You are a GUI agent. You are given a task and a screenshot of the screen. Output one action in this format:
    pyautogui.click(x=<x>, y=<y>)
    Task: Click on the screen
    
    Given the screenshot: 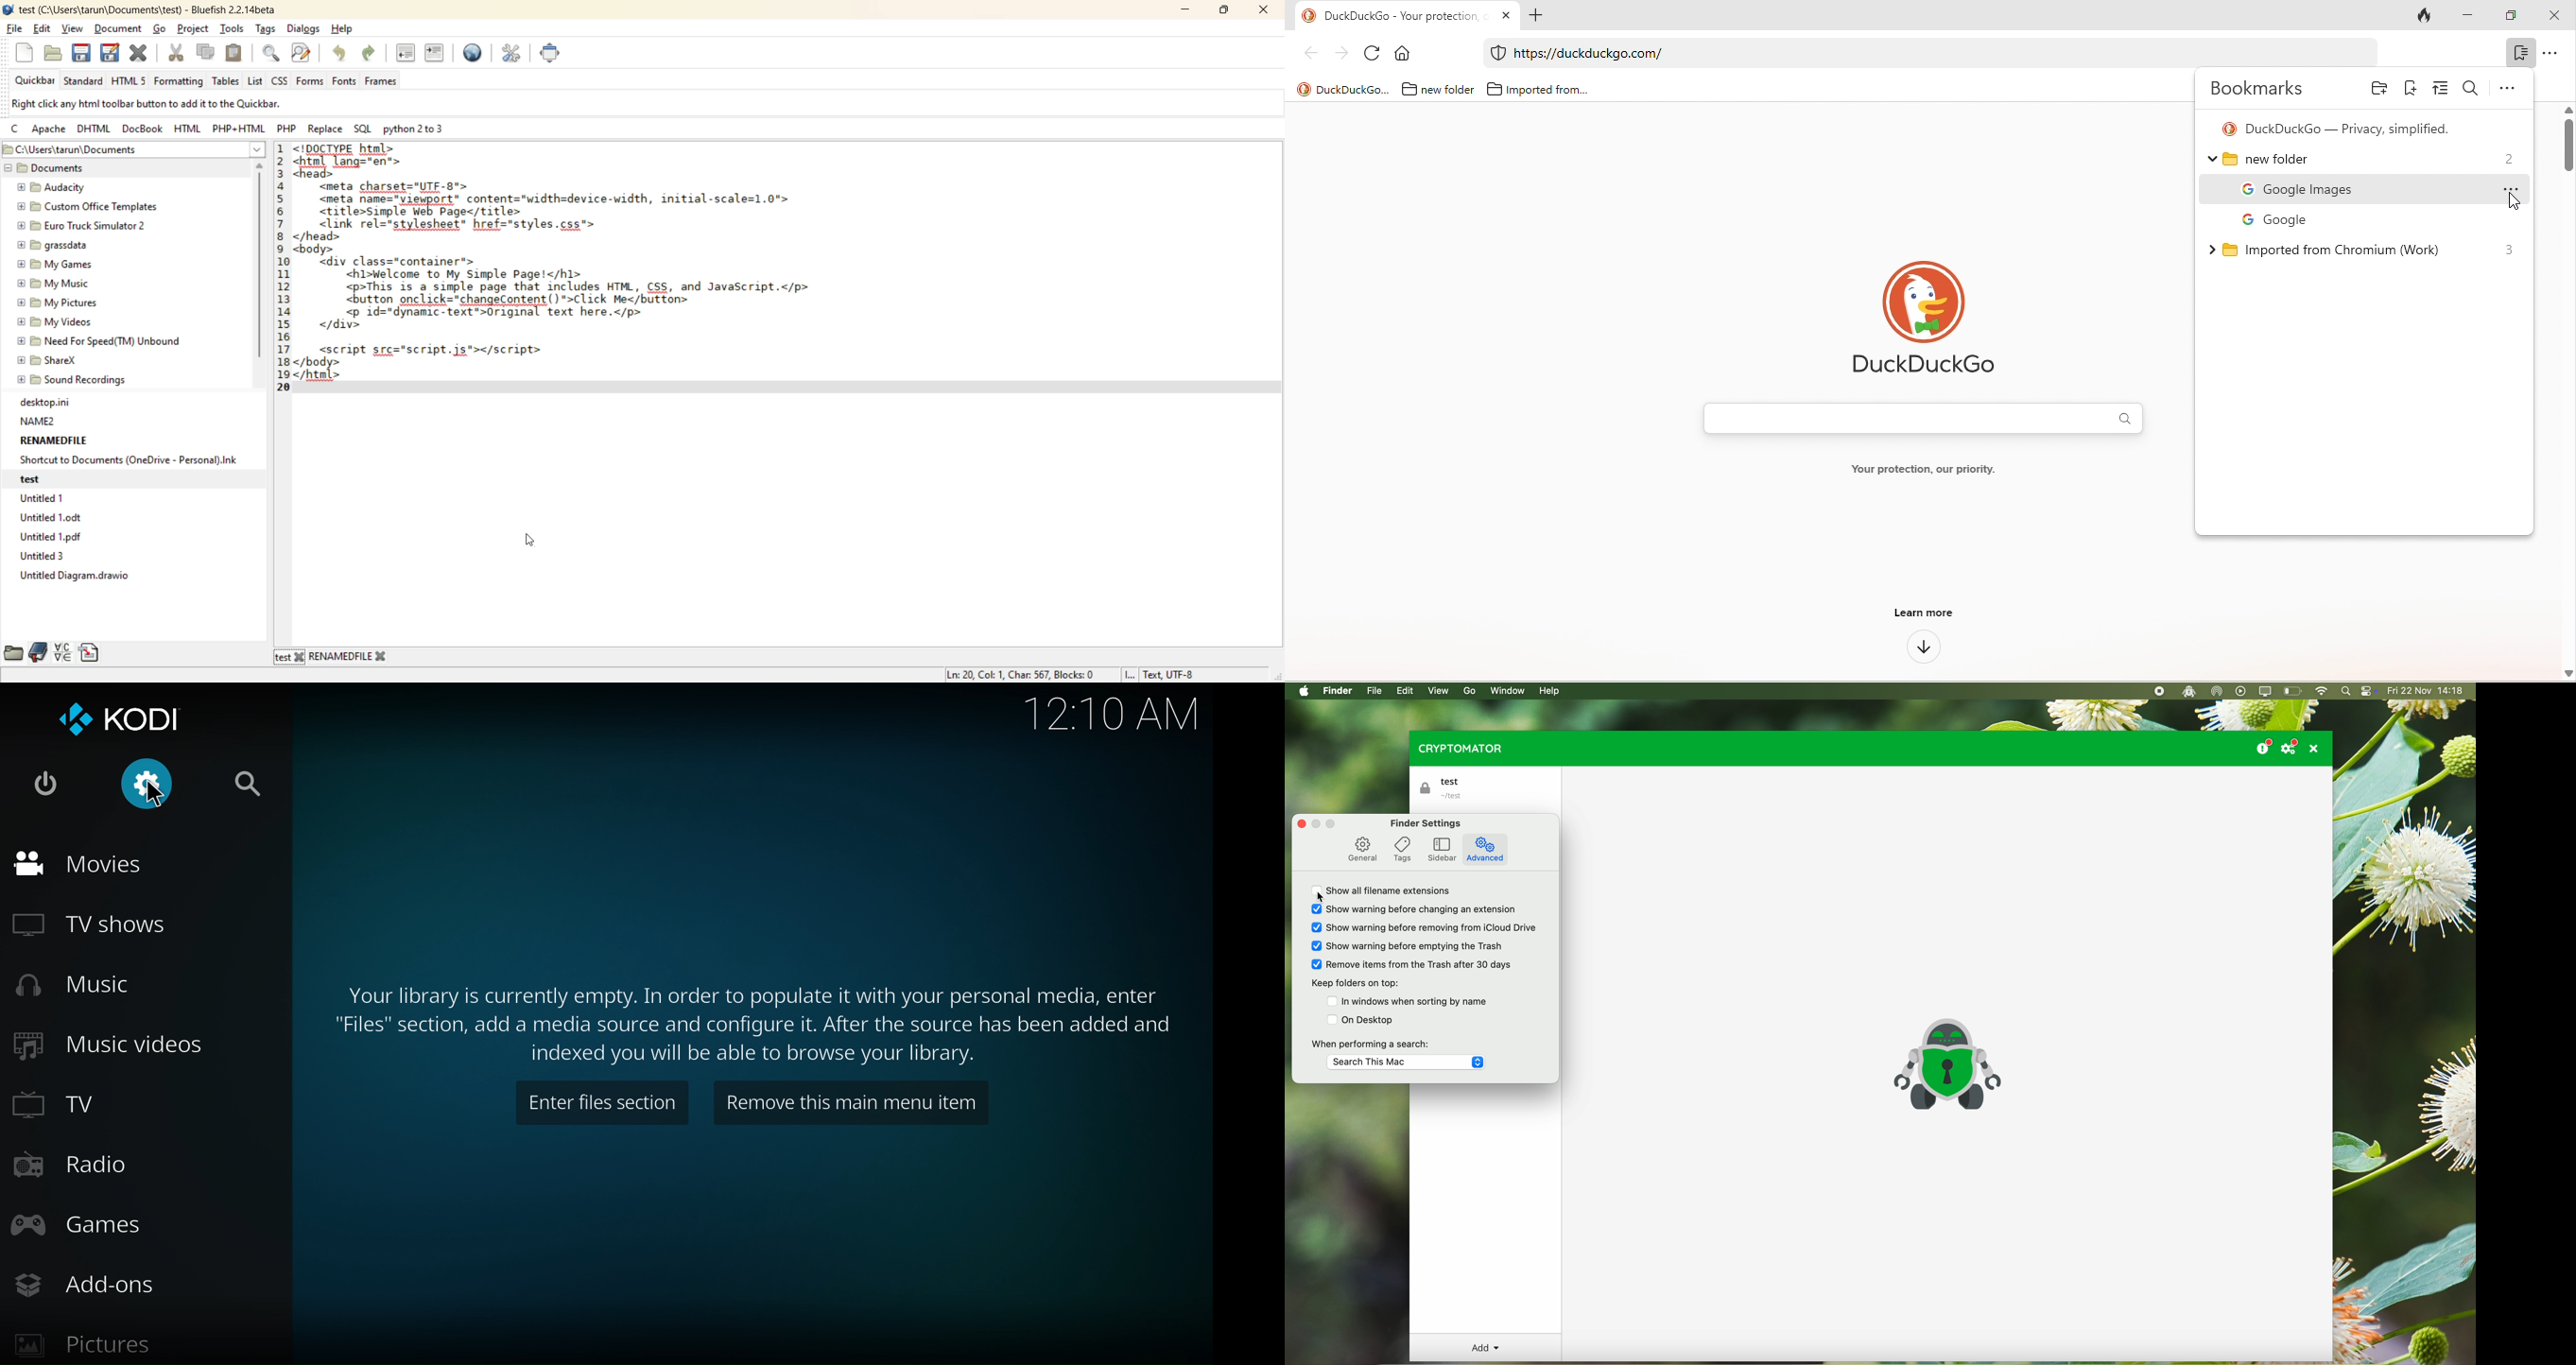 What is the action you would take?
    pyautogui.click(x=2267, y=691)
    